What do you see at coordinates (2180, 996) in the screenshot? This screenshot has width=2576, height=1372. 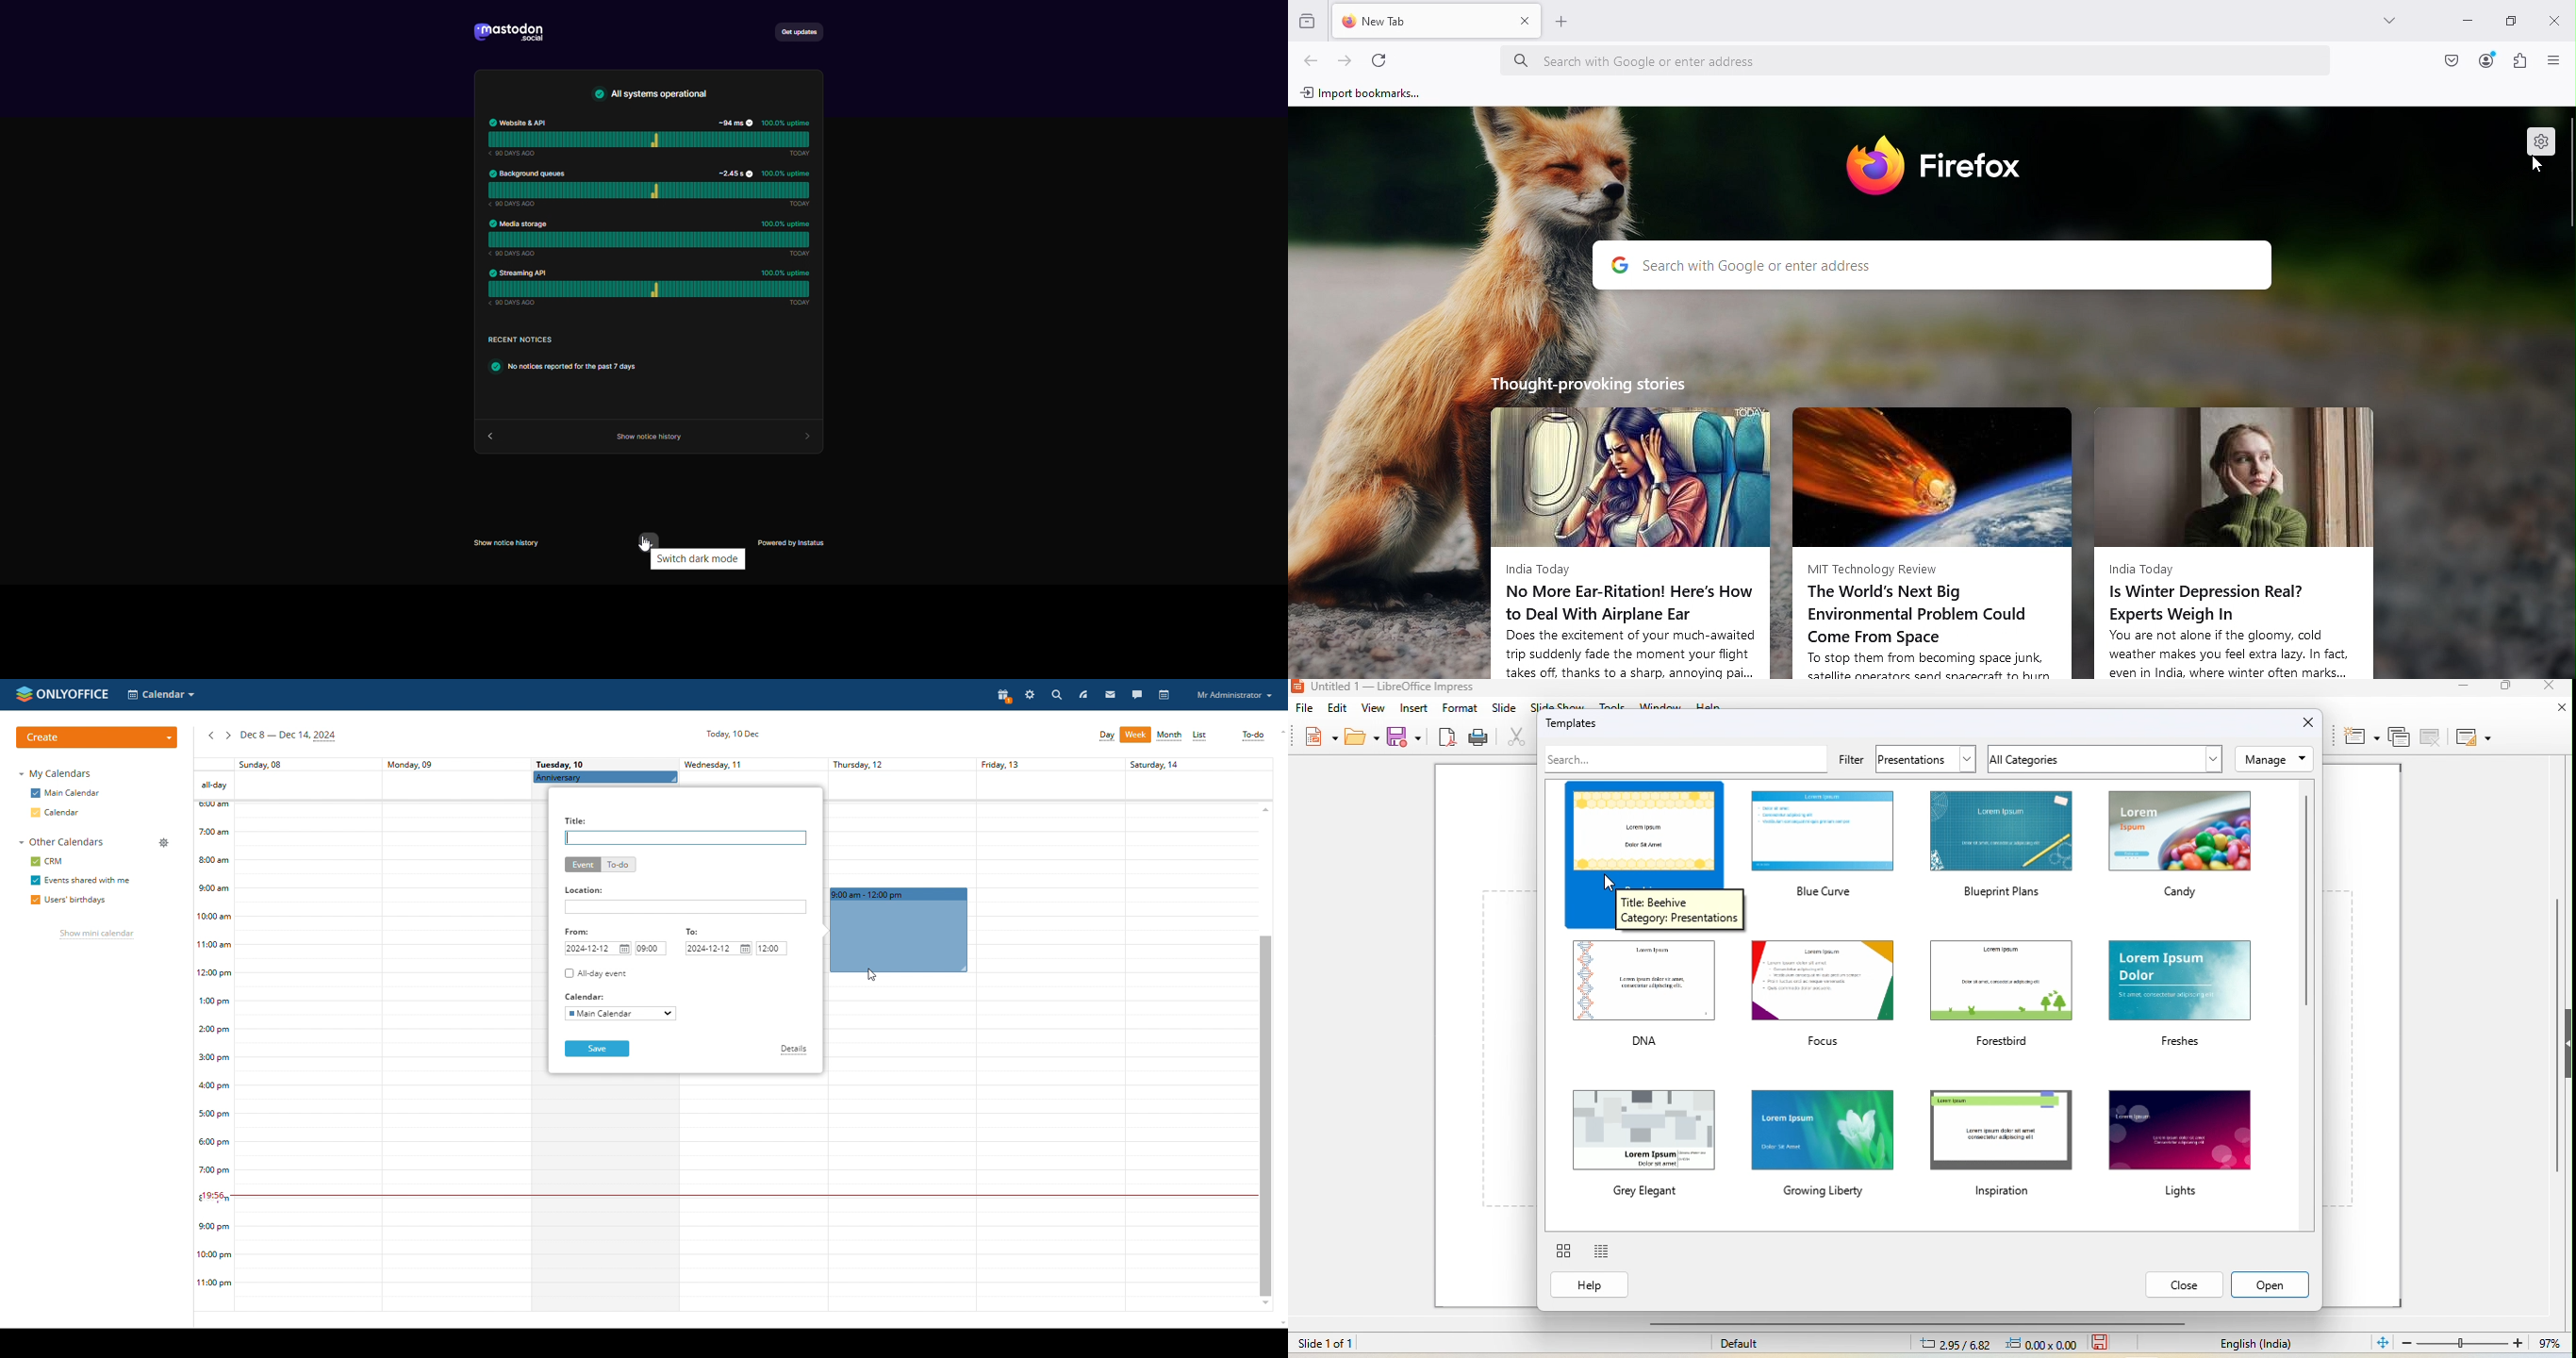 I see `larem ipsum dolor` at bounding box center [2180, 996].